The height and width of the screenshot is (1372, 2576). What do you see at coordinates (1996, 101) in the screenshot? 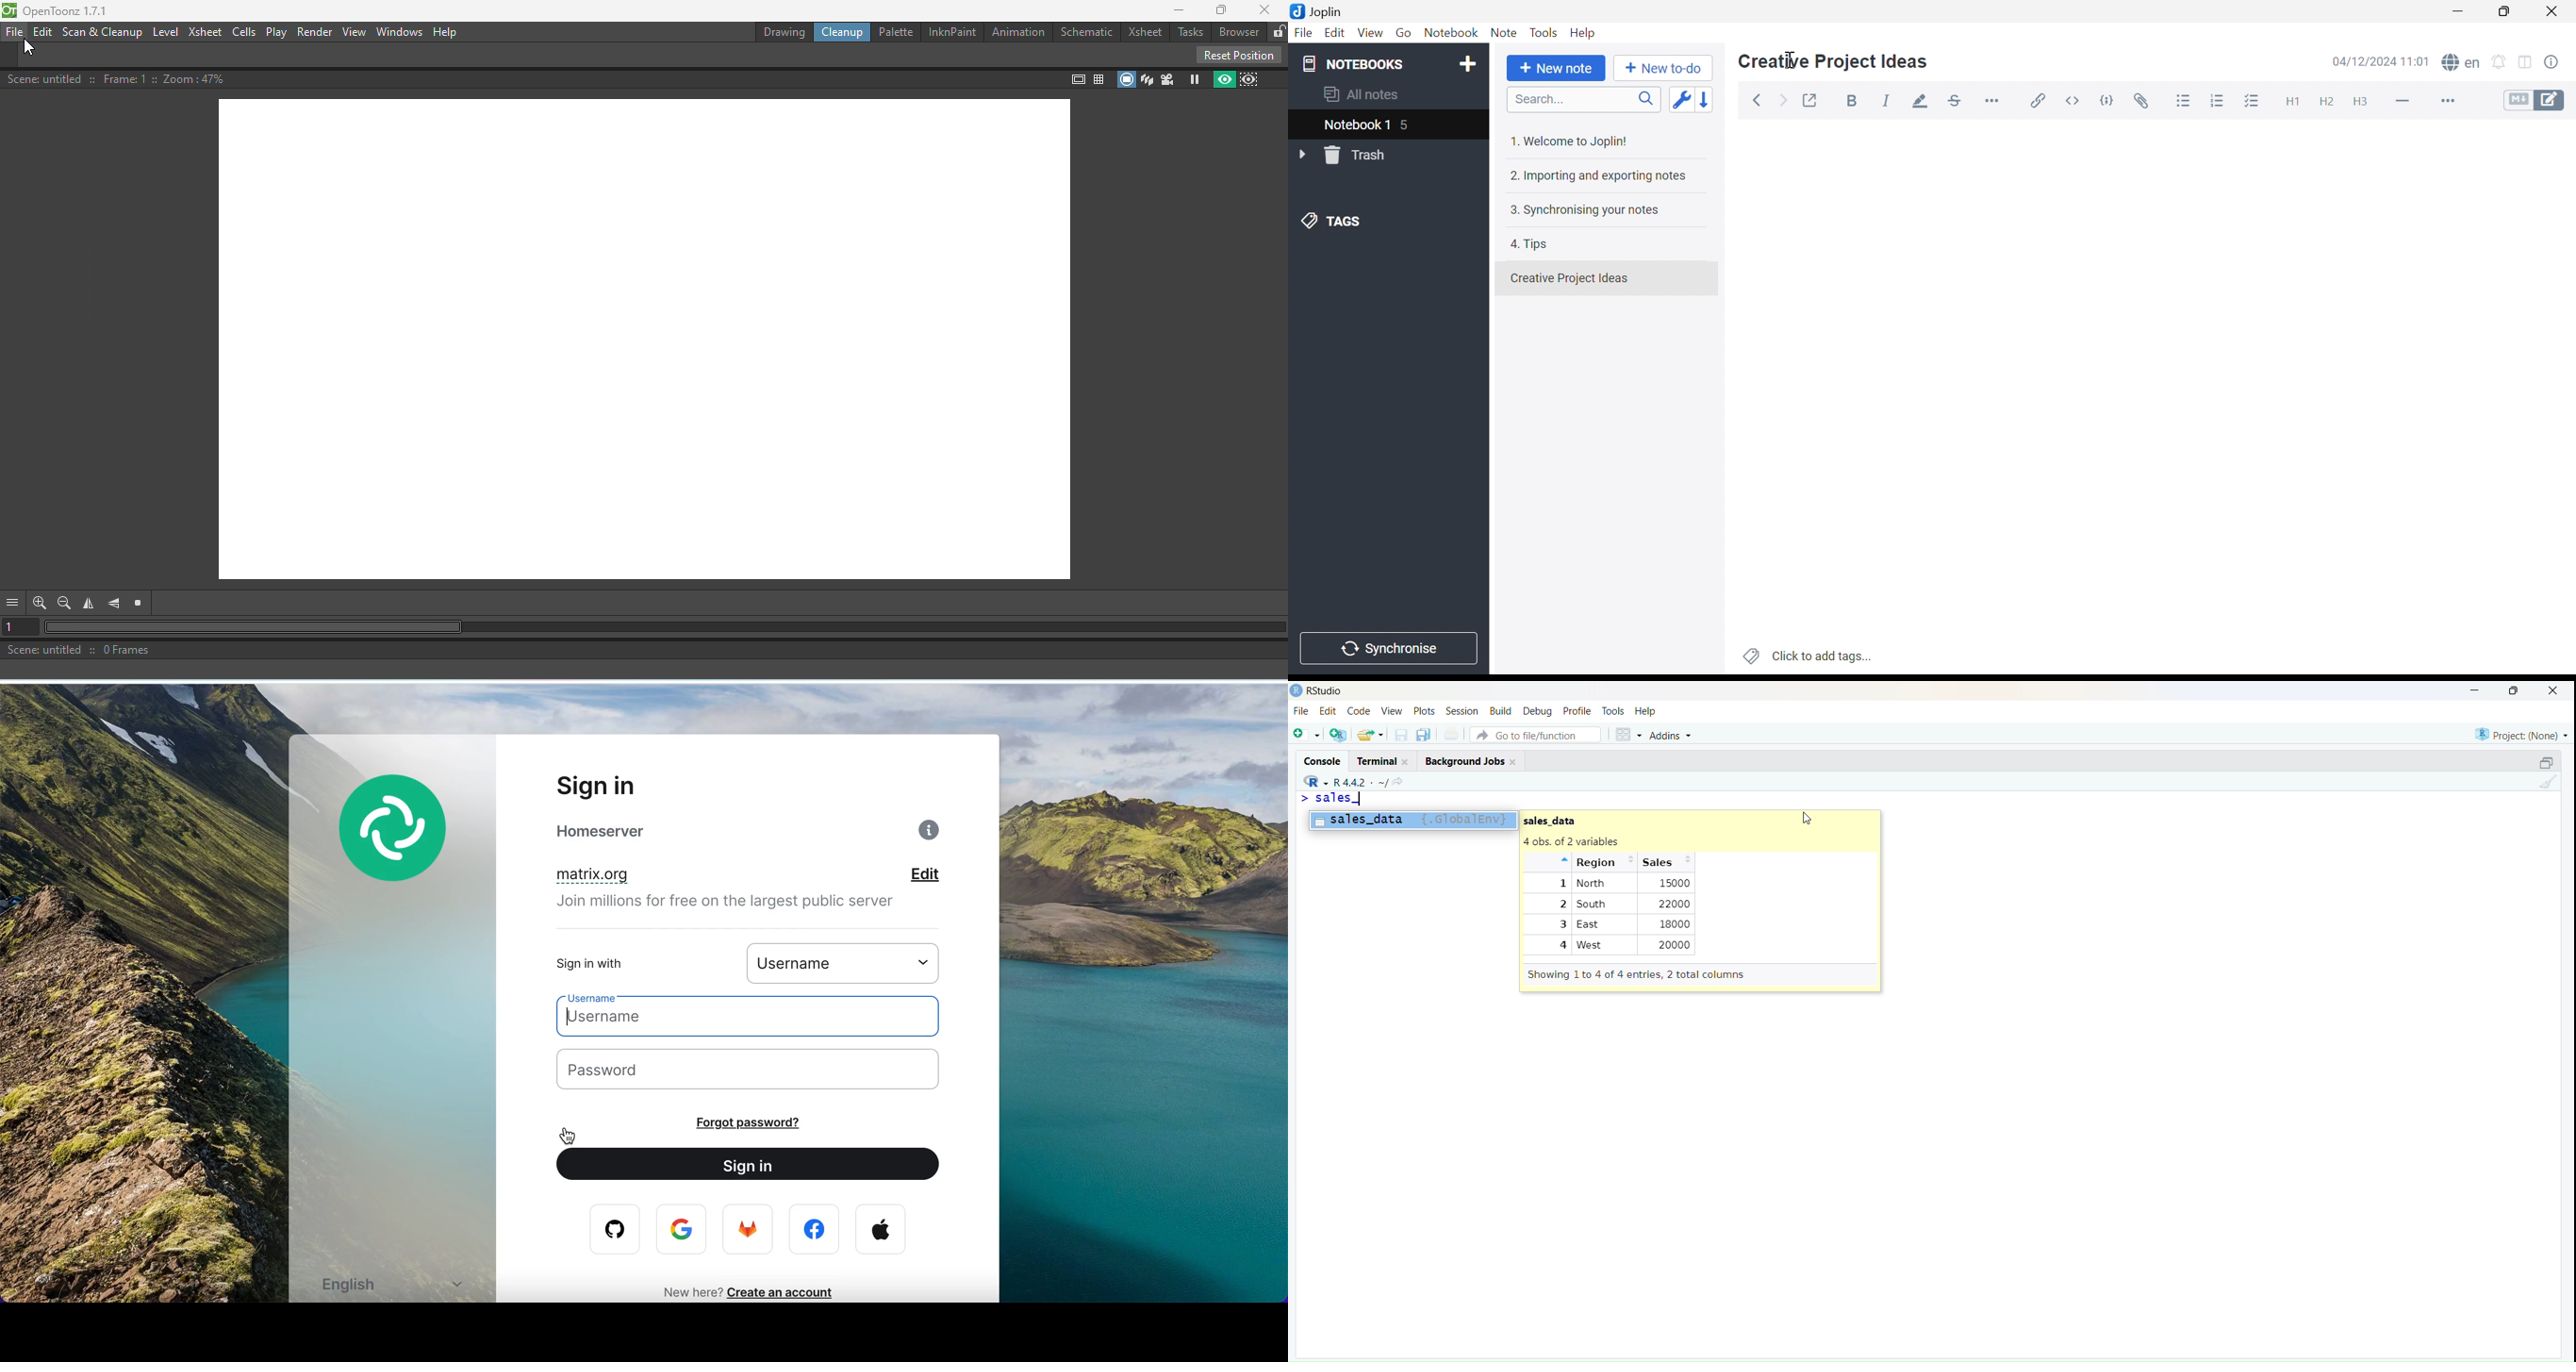
I see `Horizontal` at bounding box center [1996, 101].